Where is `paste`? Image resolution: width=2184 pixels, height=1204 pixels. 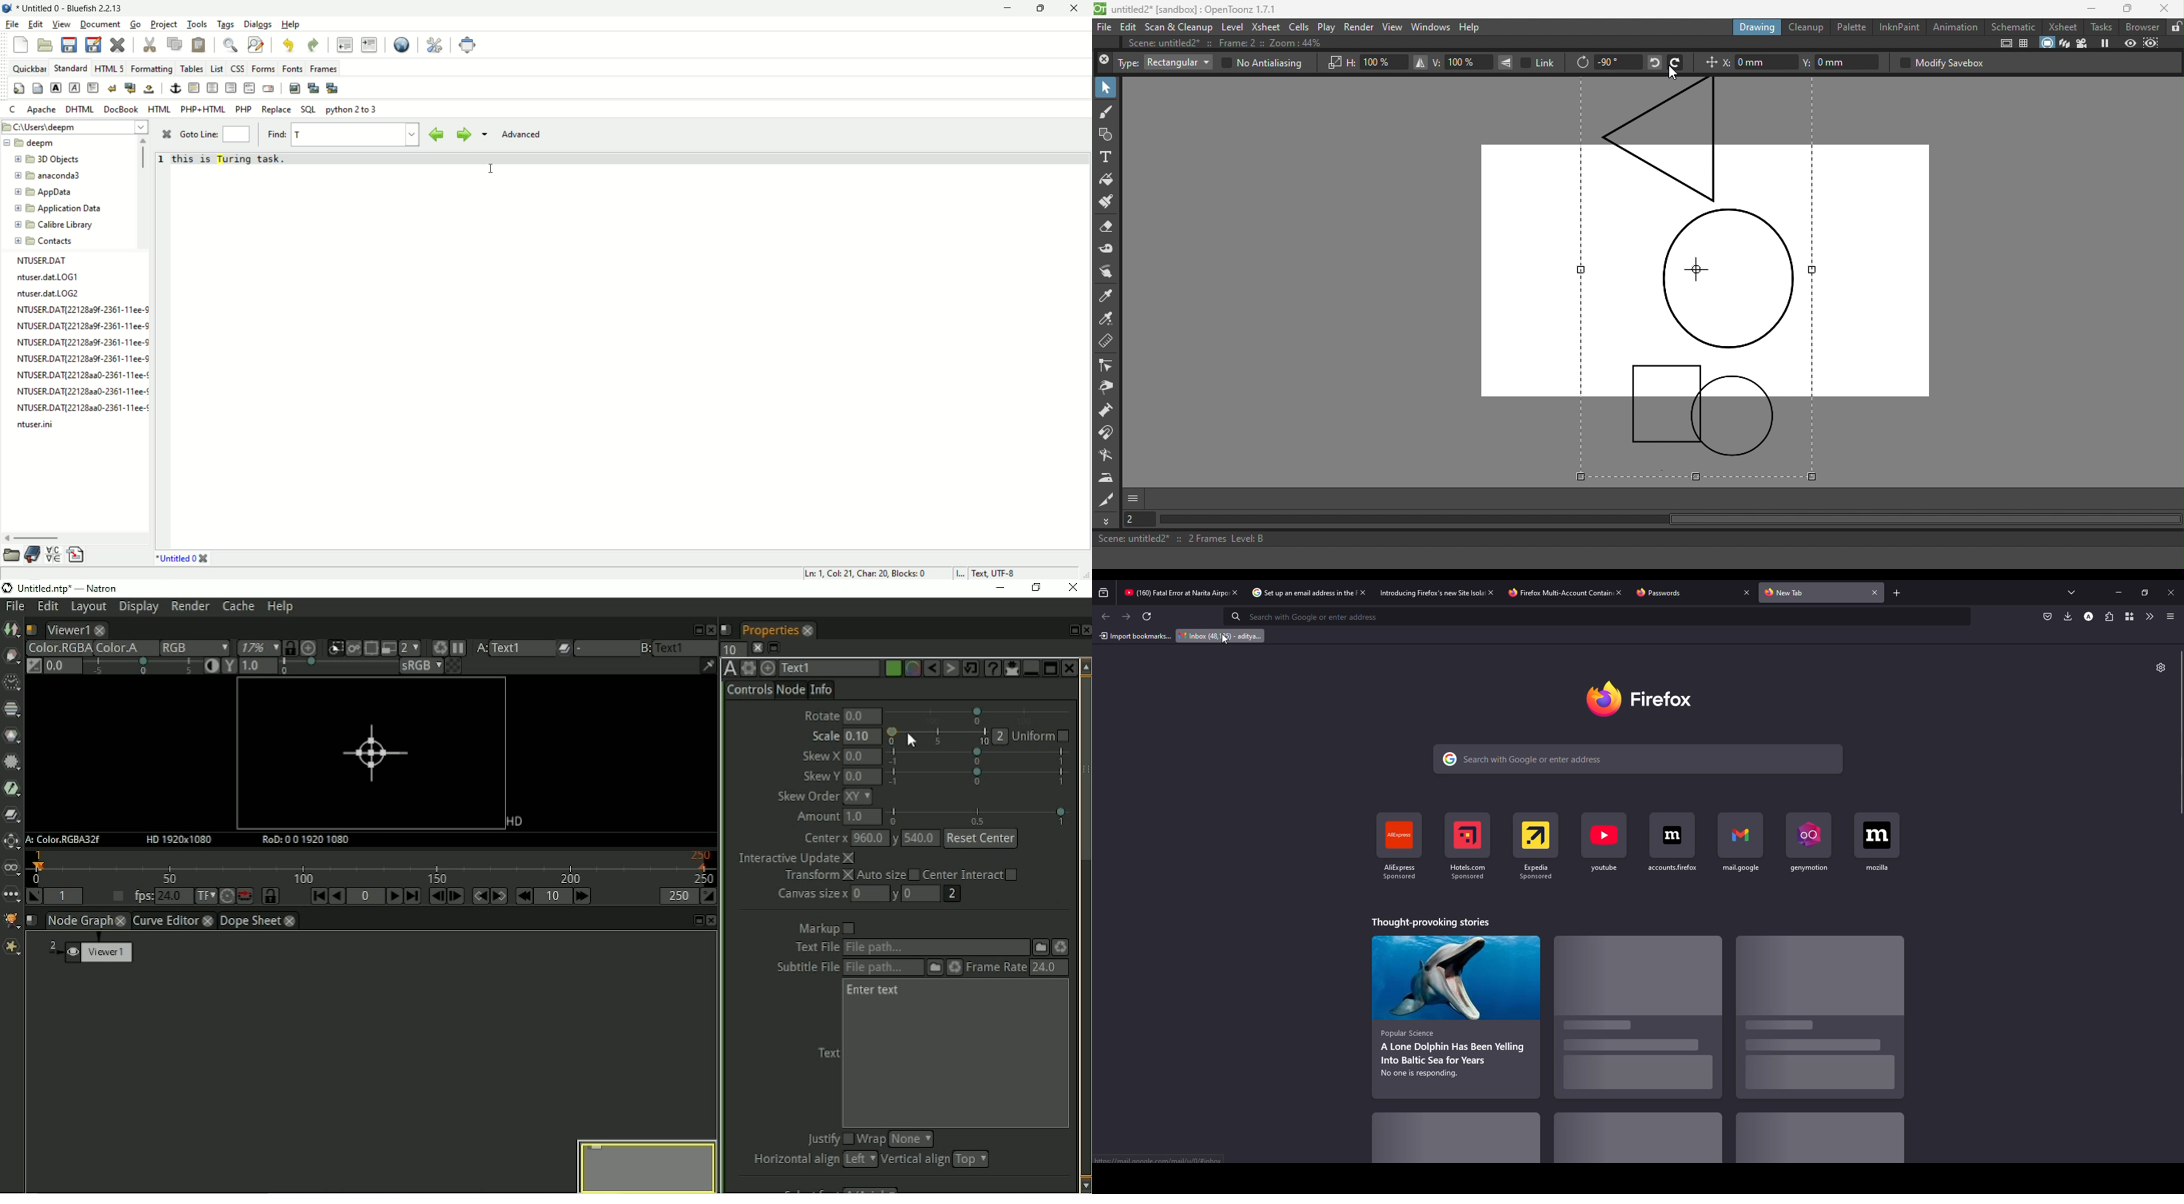 paste is located at coordinates (198, 46).